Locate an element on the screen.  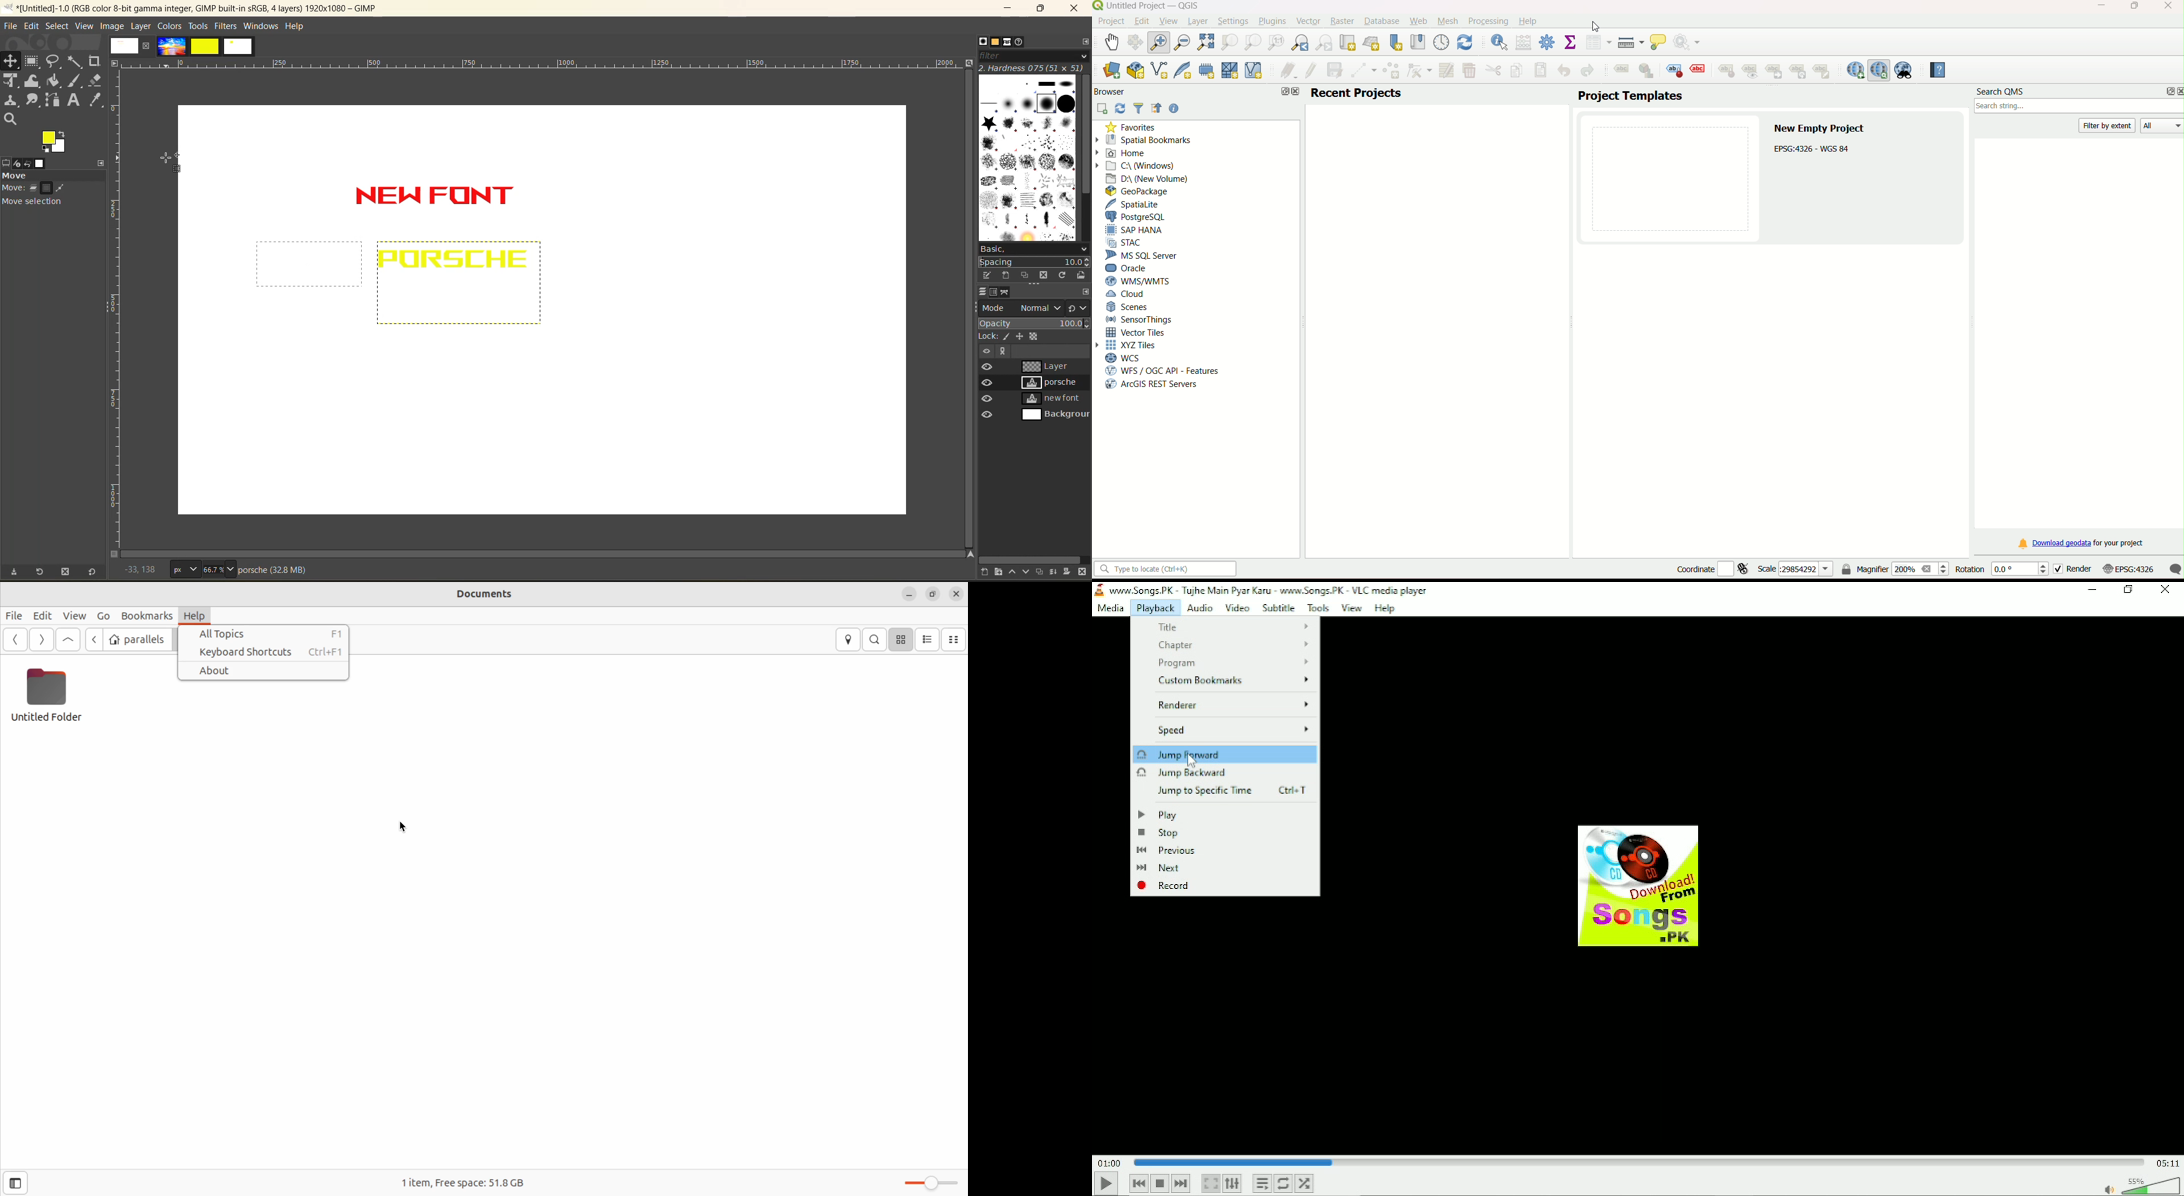
spacing is located at coordinates (1035, 262).